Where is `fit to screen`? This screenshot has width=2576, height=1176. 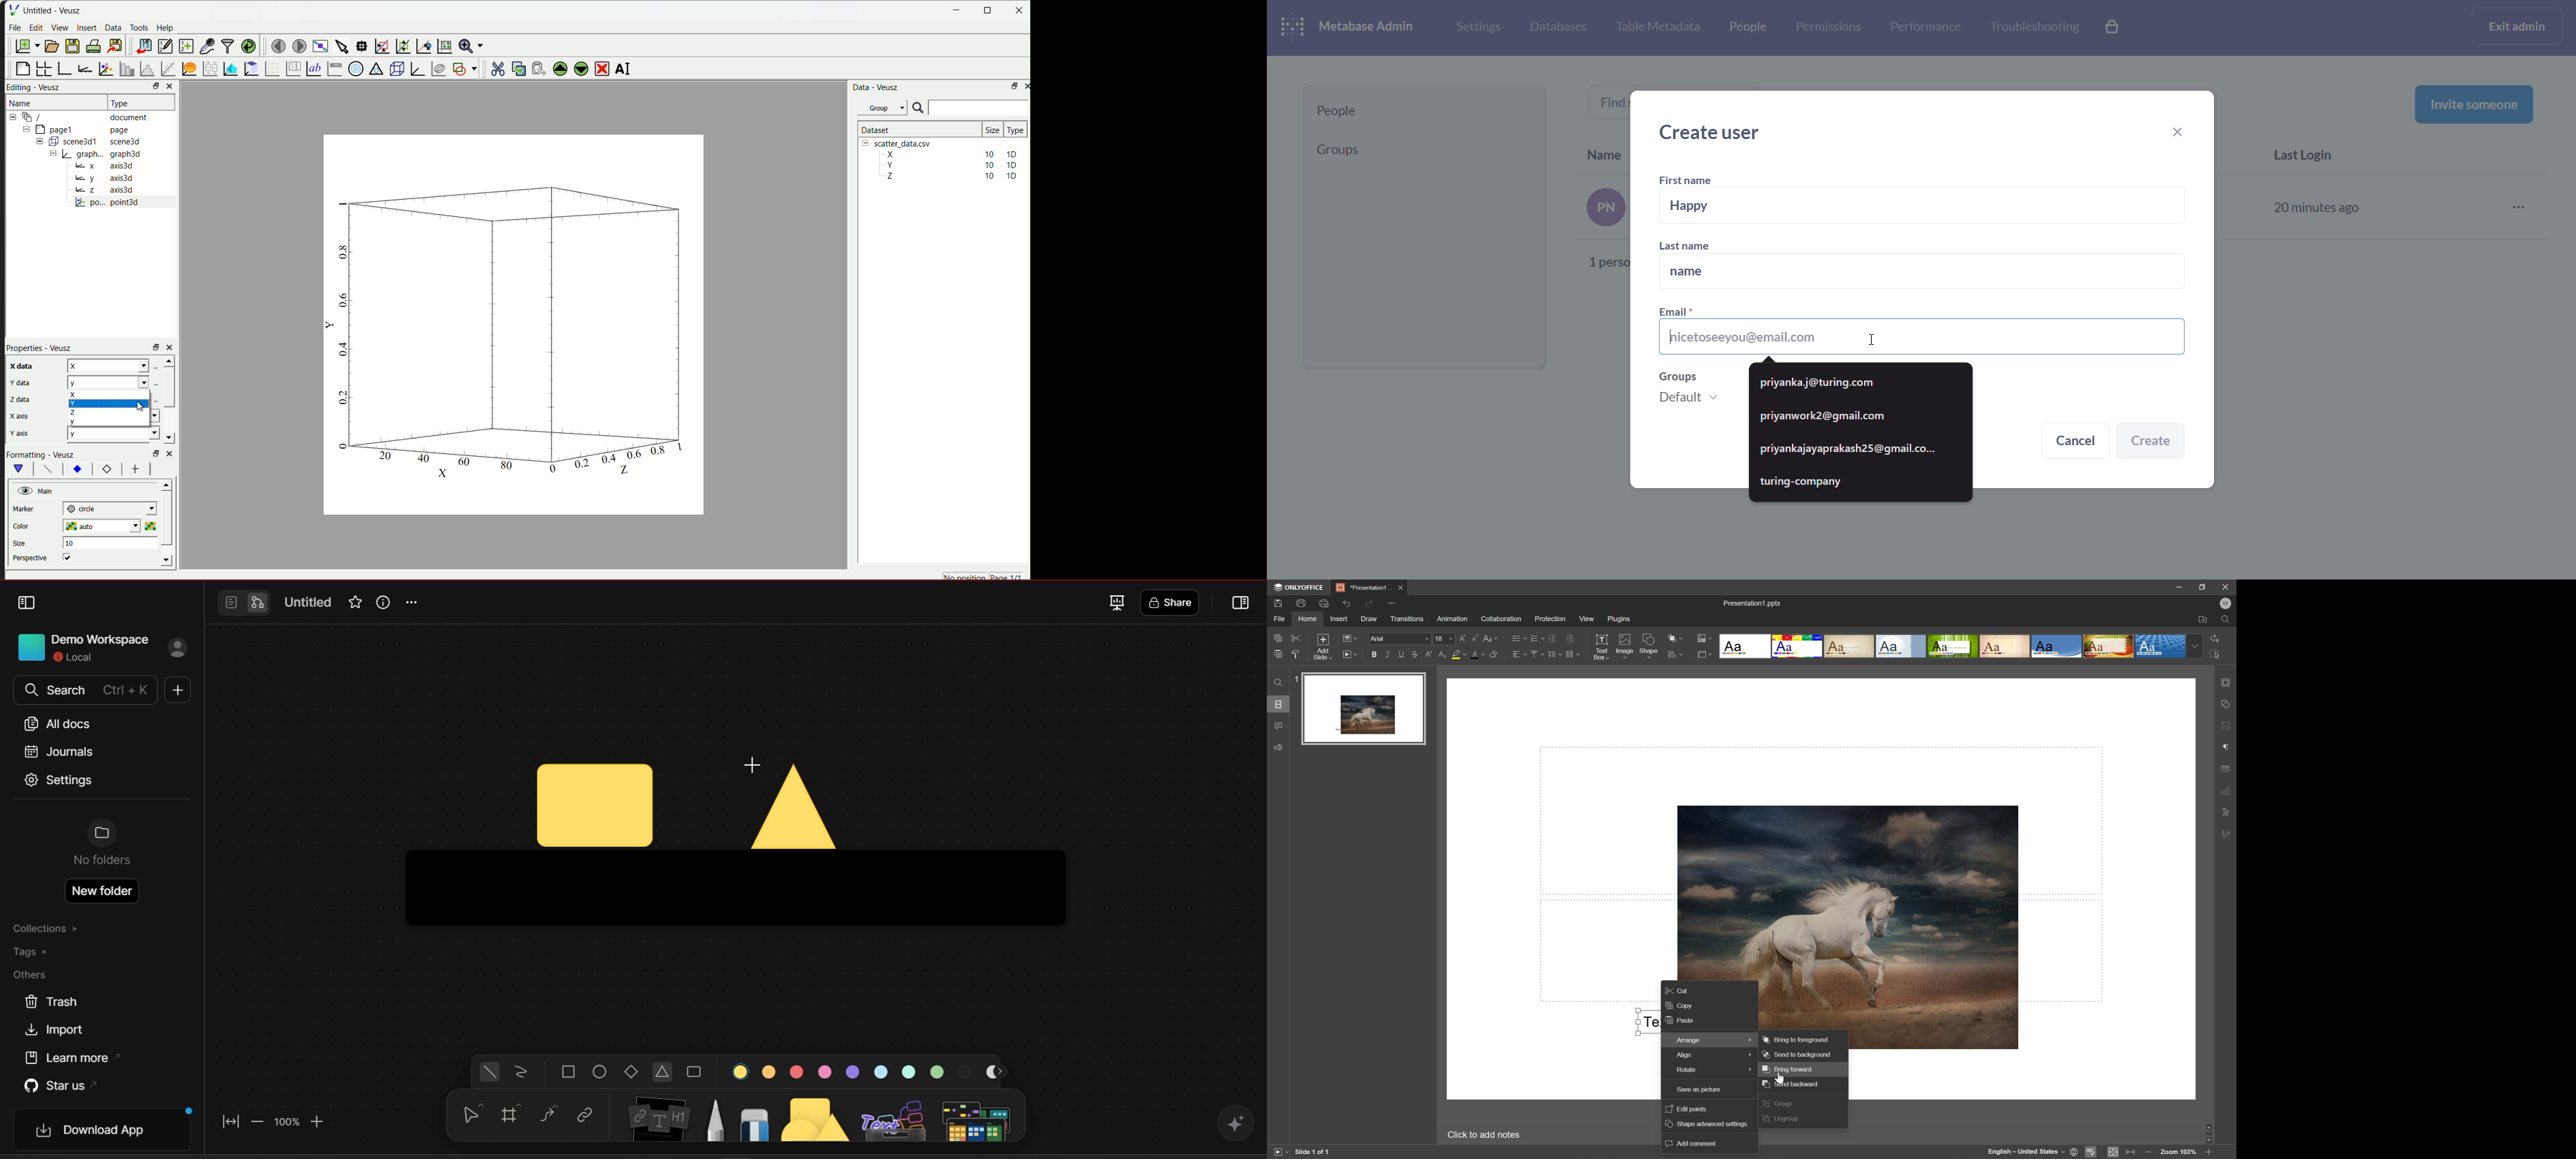
fit to screen is located at coordinates (234, 1119).